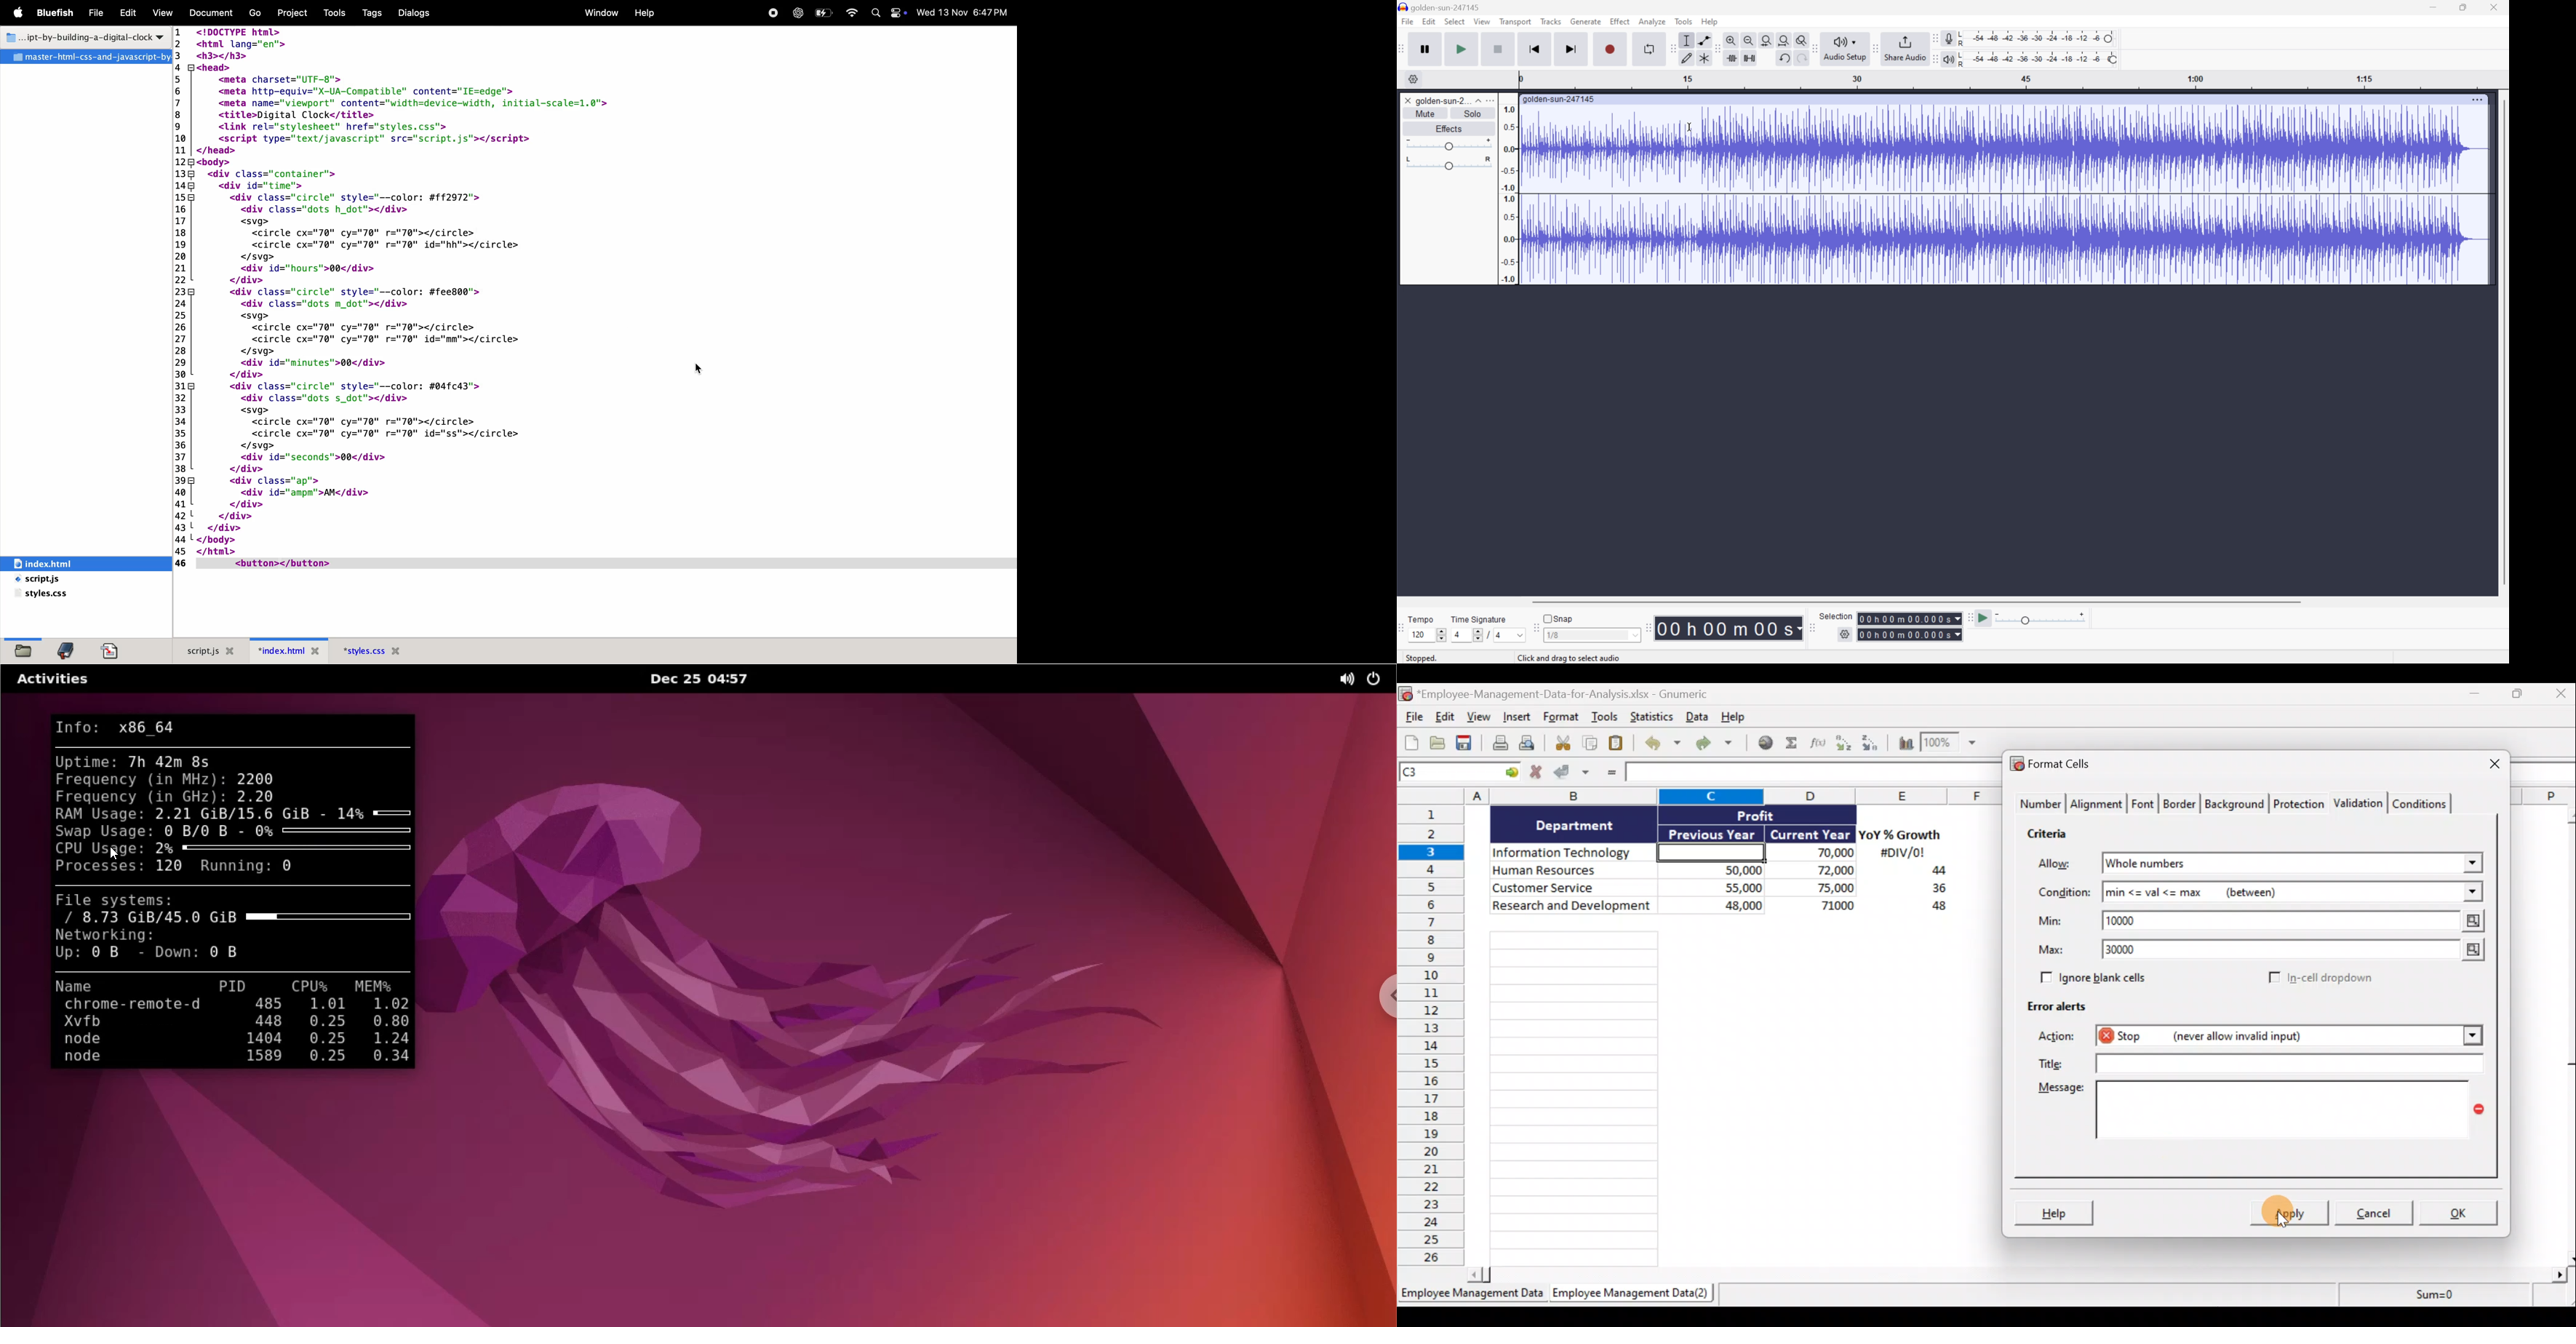 This screenshot has width=2576, height=1344. Describe the element at coordinates (1412, 742) in the screenshot. I see `Create new workbook` at that location.